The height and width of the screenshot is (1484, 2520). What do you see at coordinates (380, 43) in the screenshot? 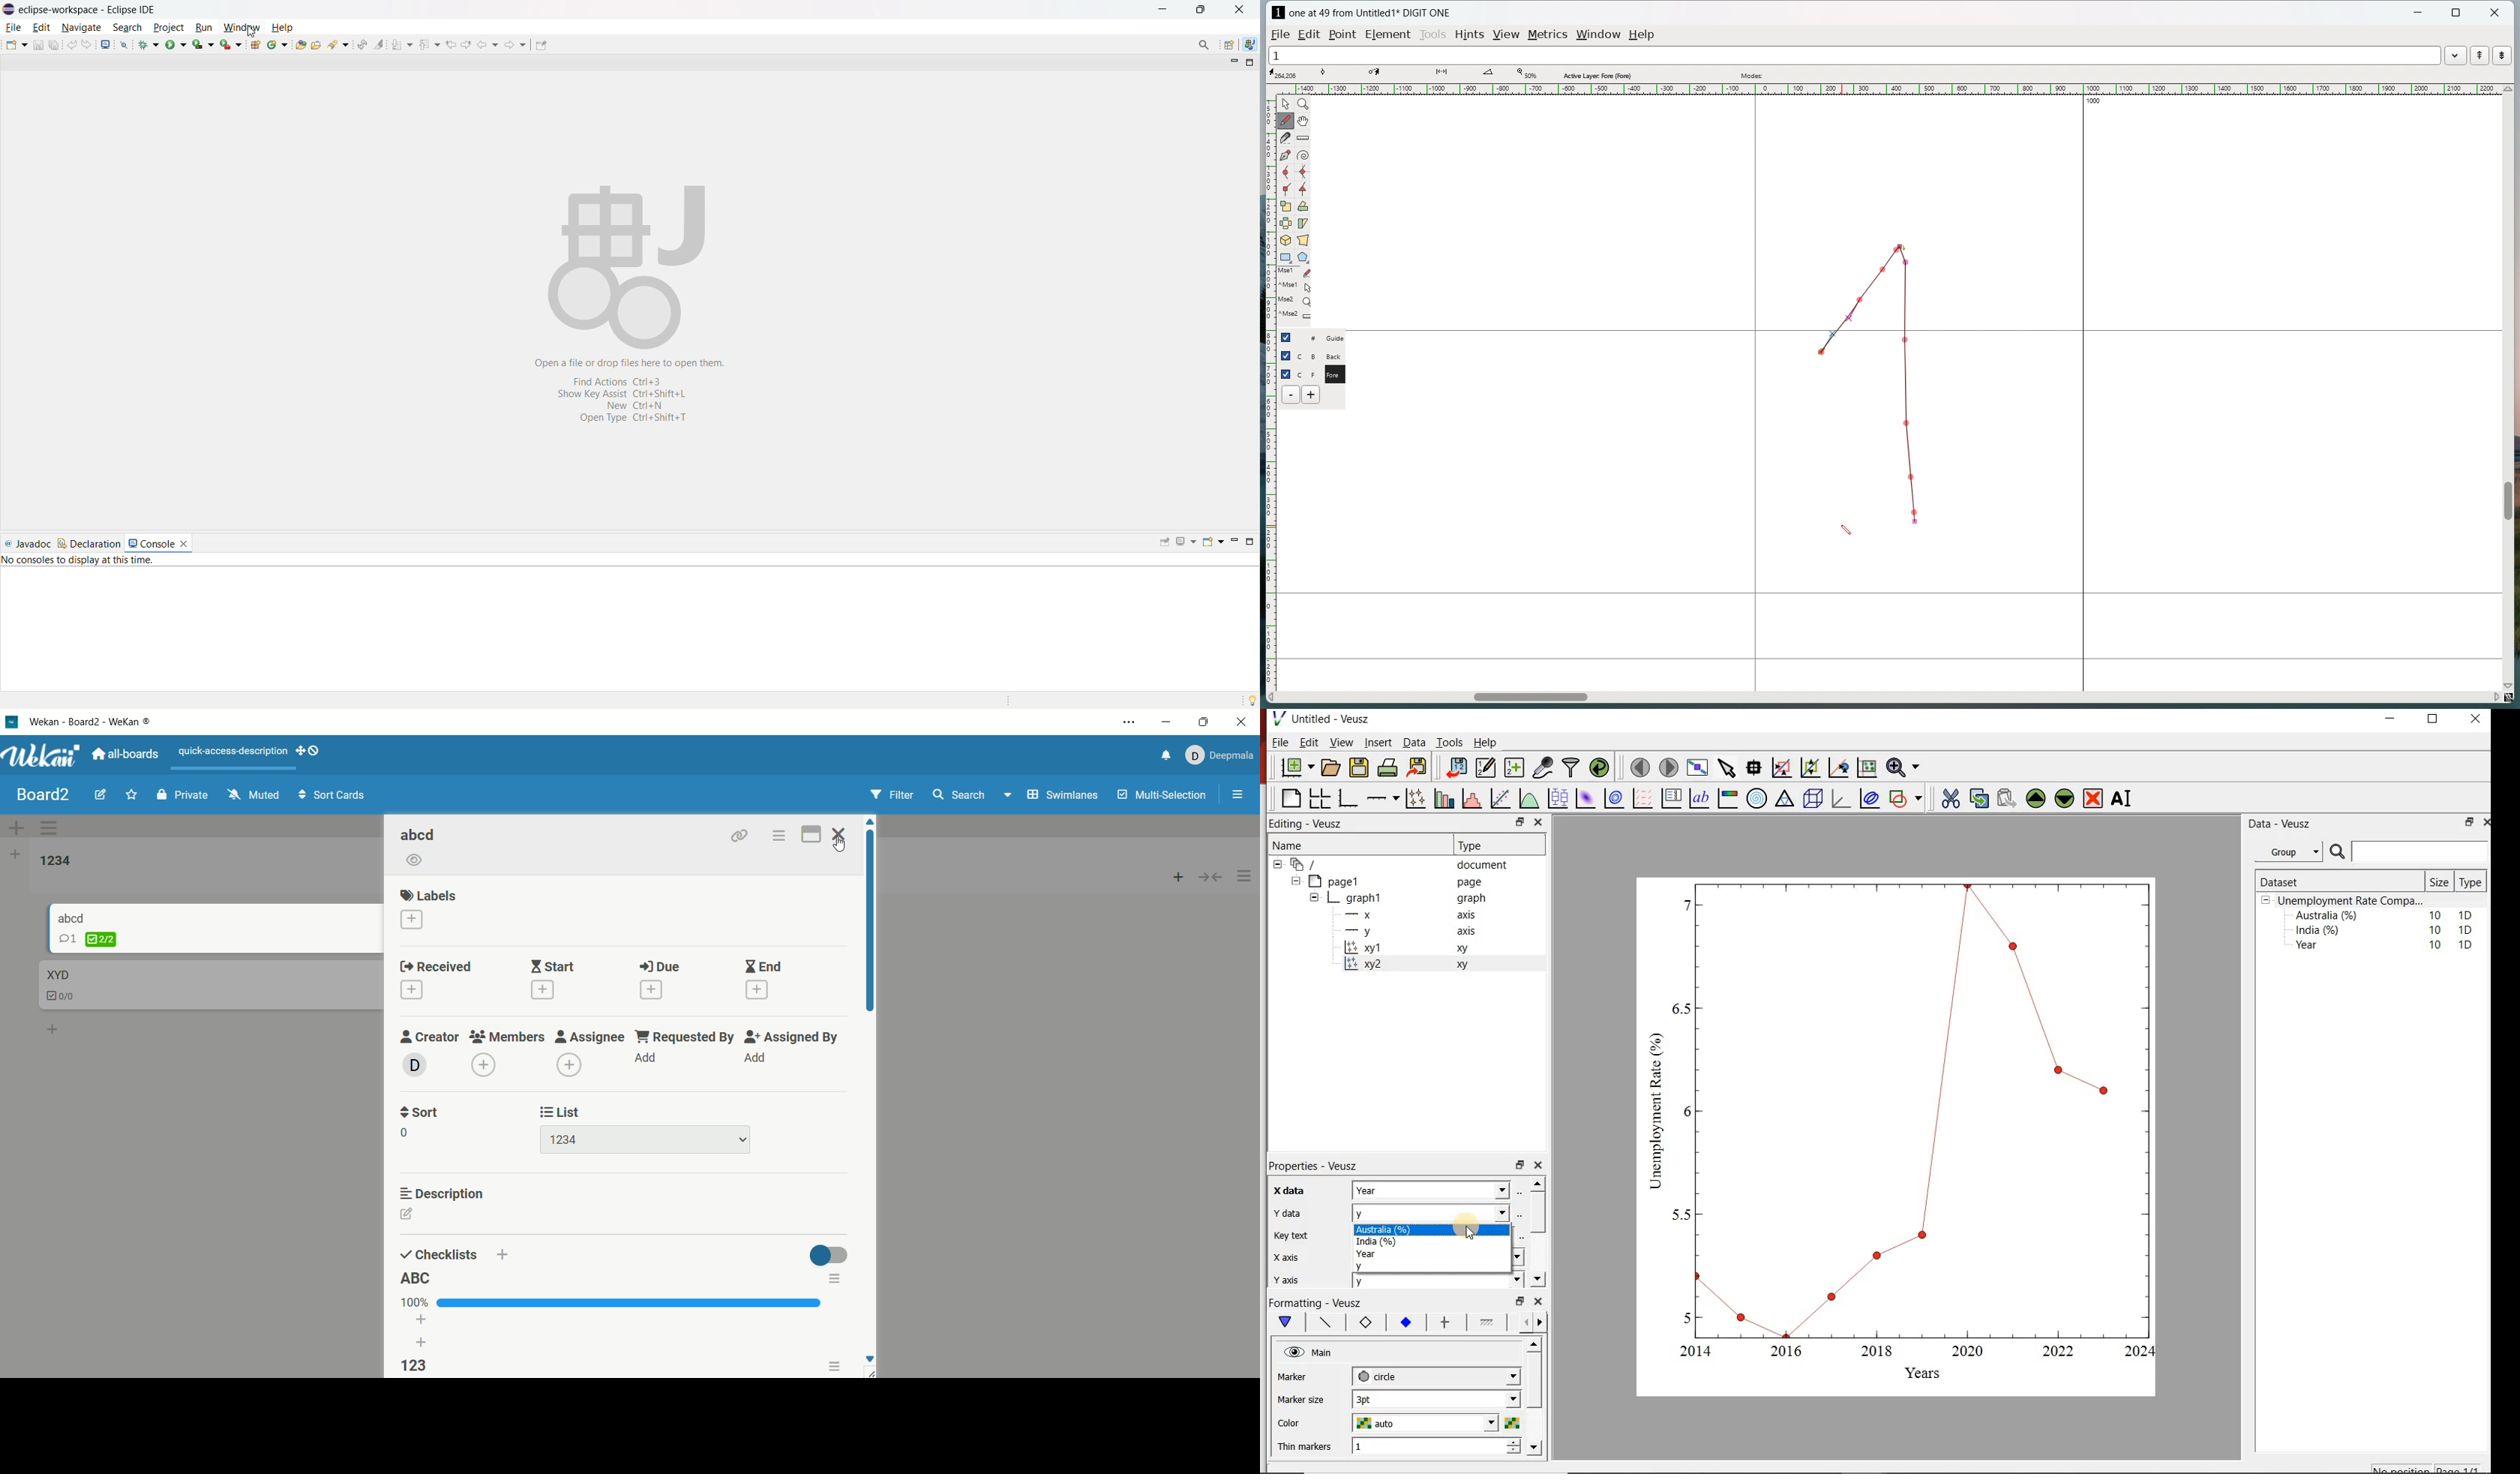
I see `toggle ant mark occurances` at bounding box center [380, 43].